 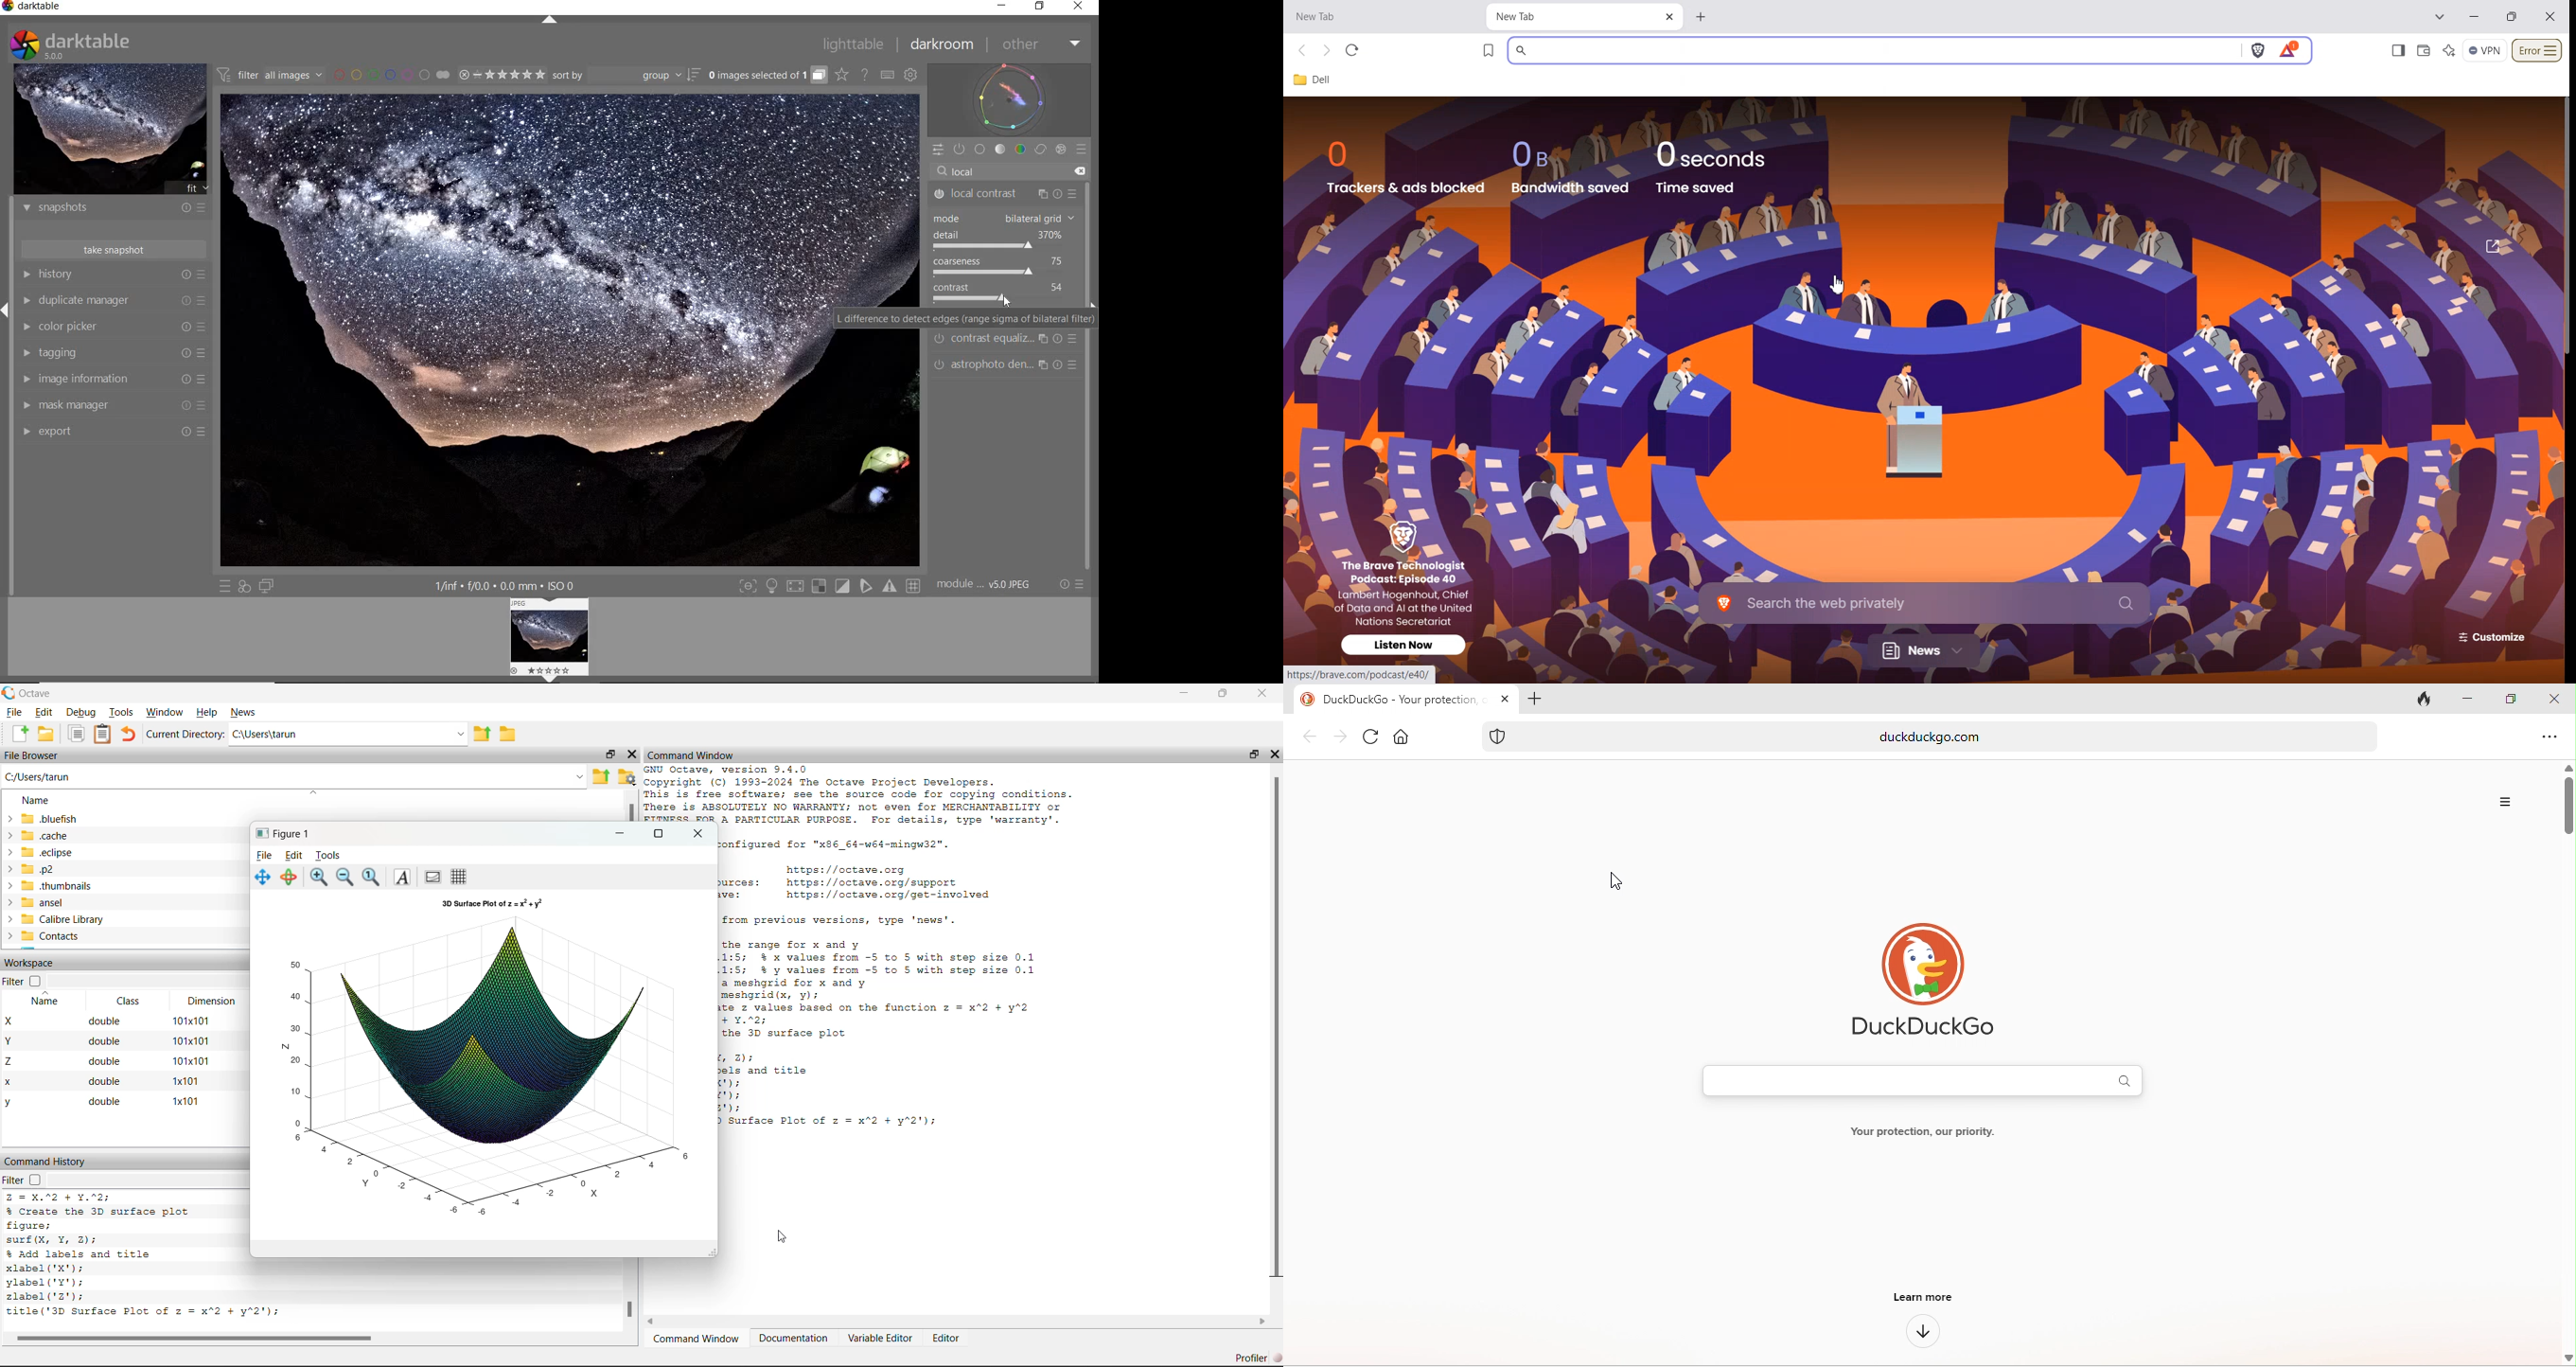 I want to click on Reset, so click(x=185, y=406).